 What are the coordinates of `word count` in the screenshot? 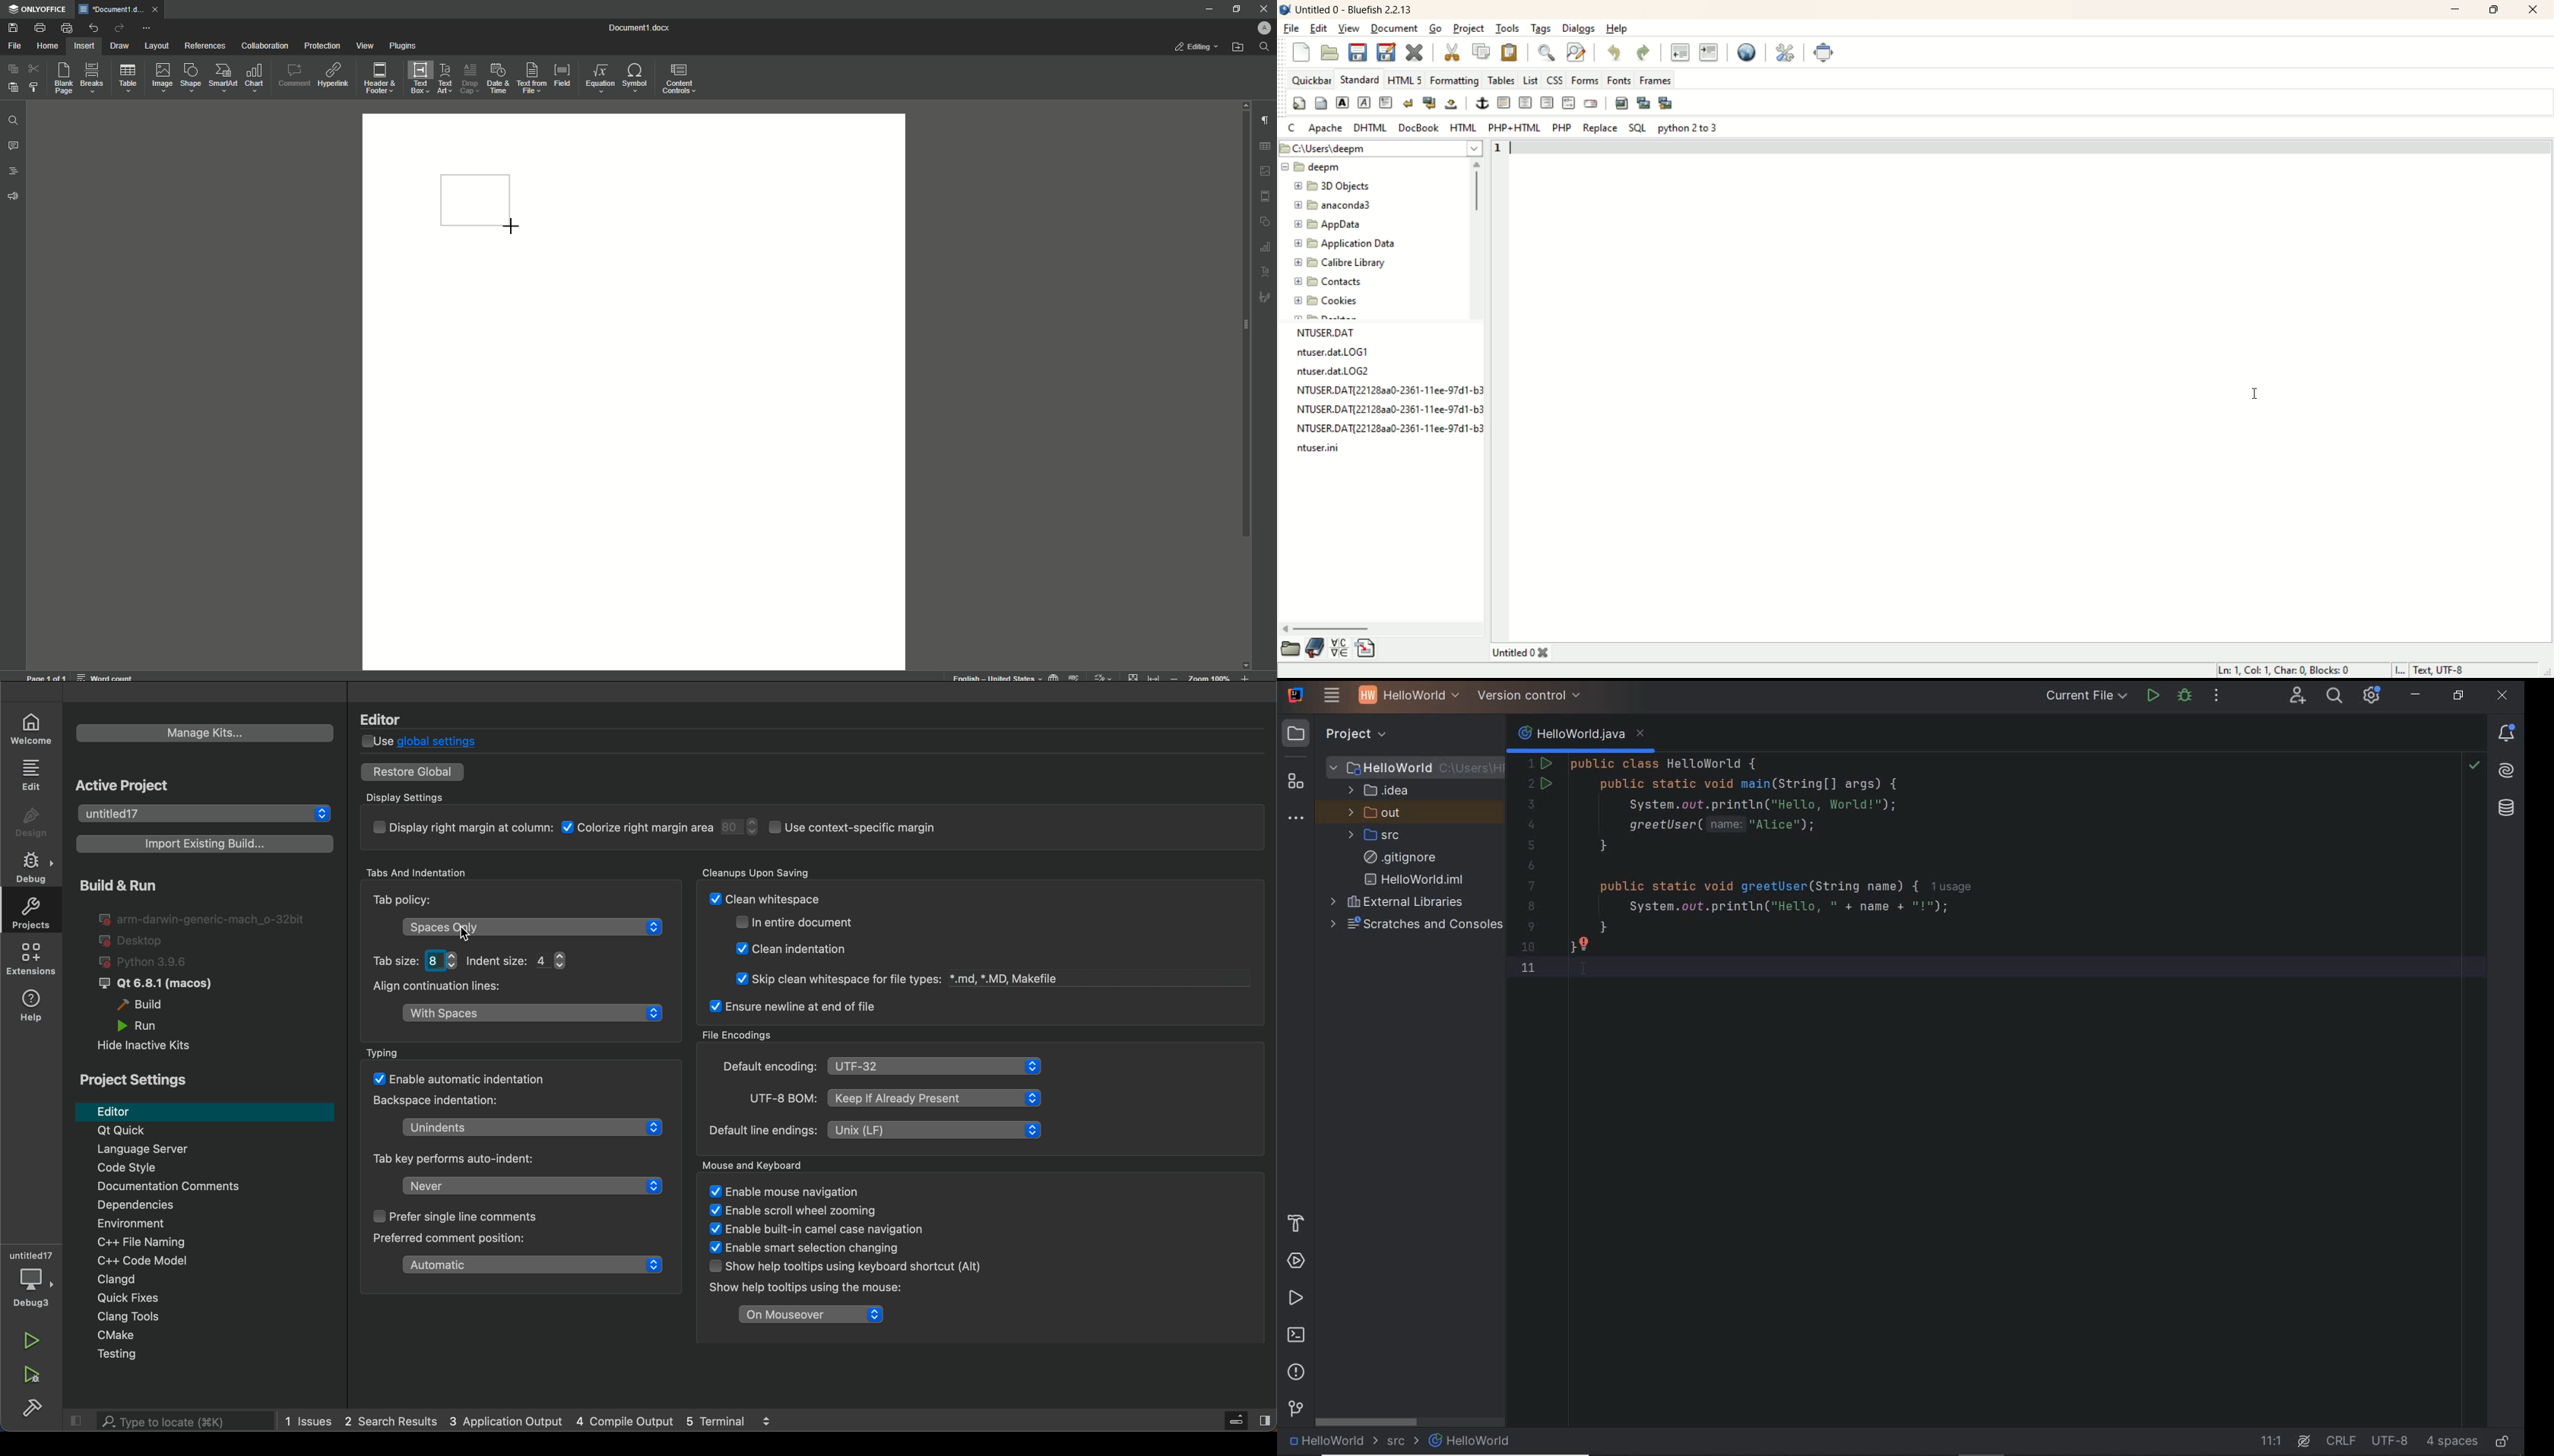 It's located at (104, 675).